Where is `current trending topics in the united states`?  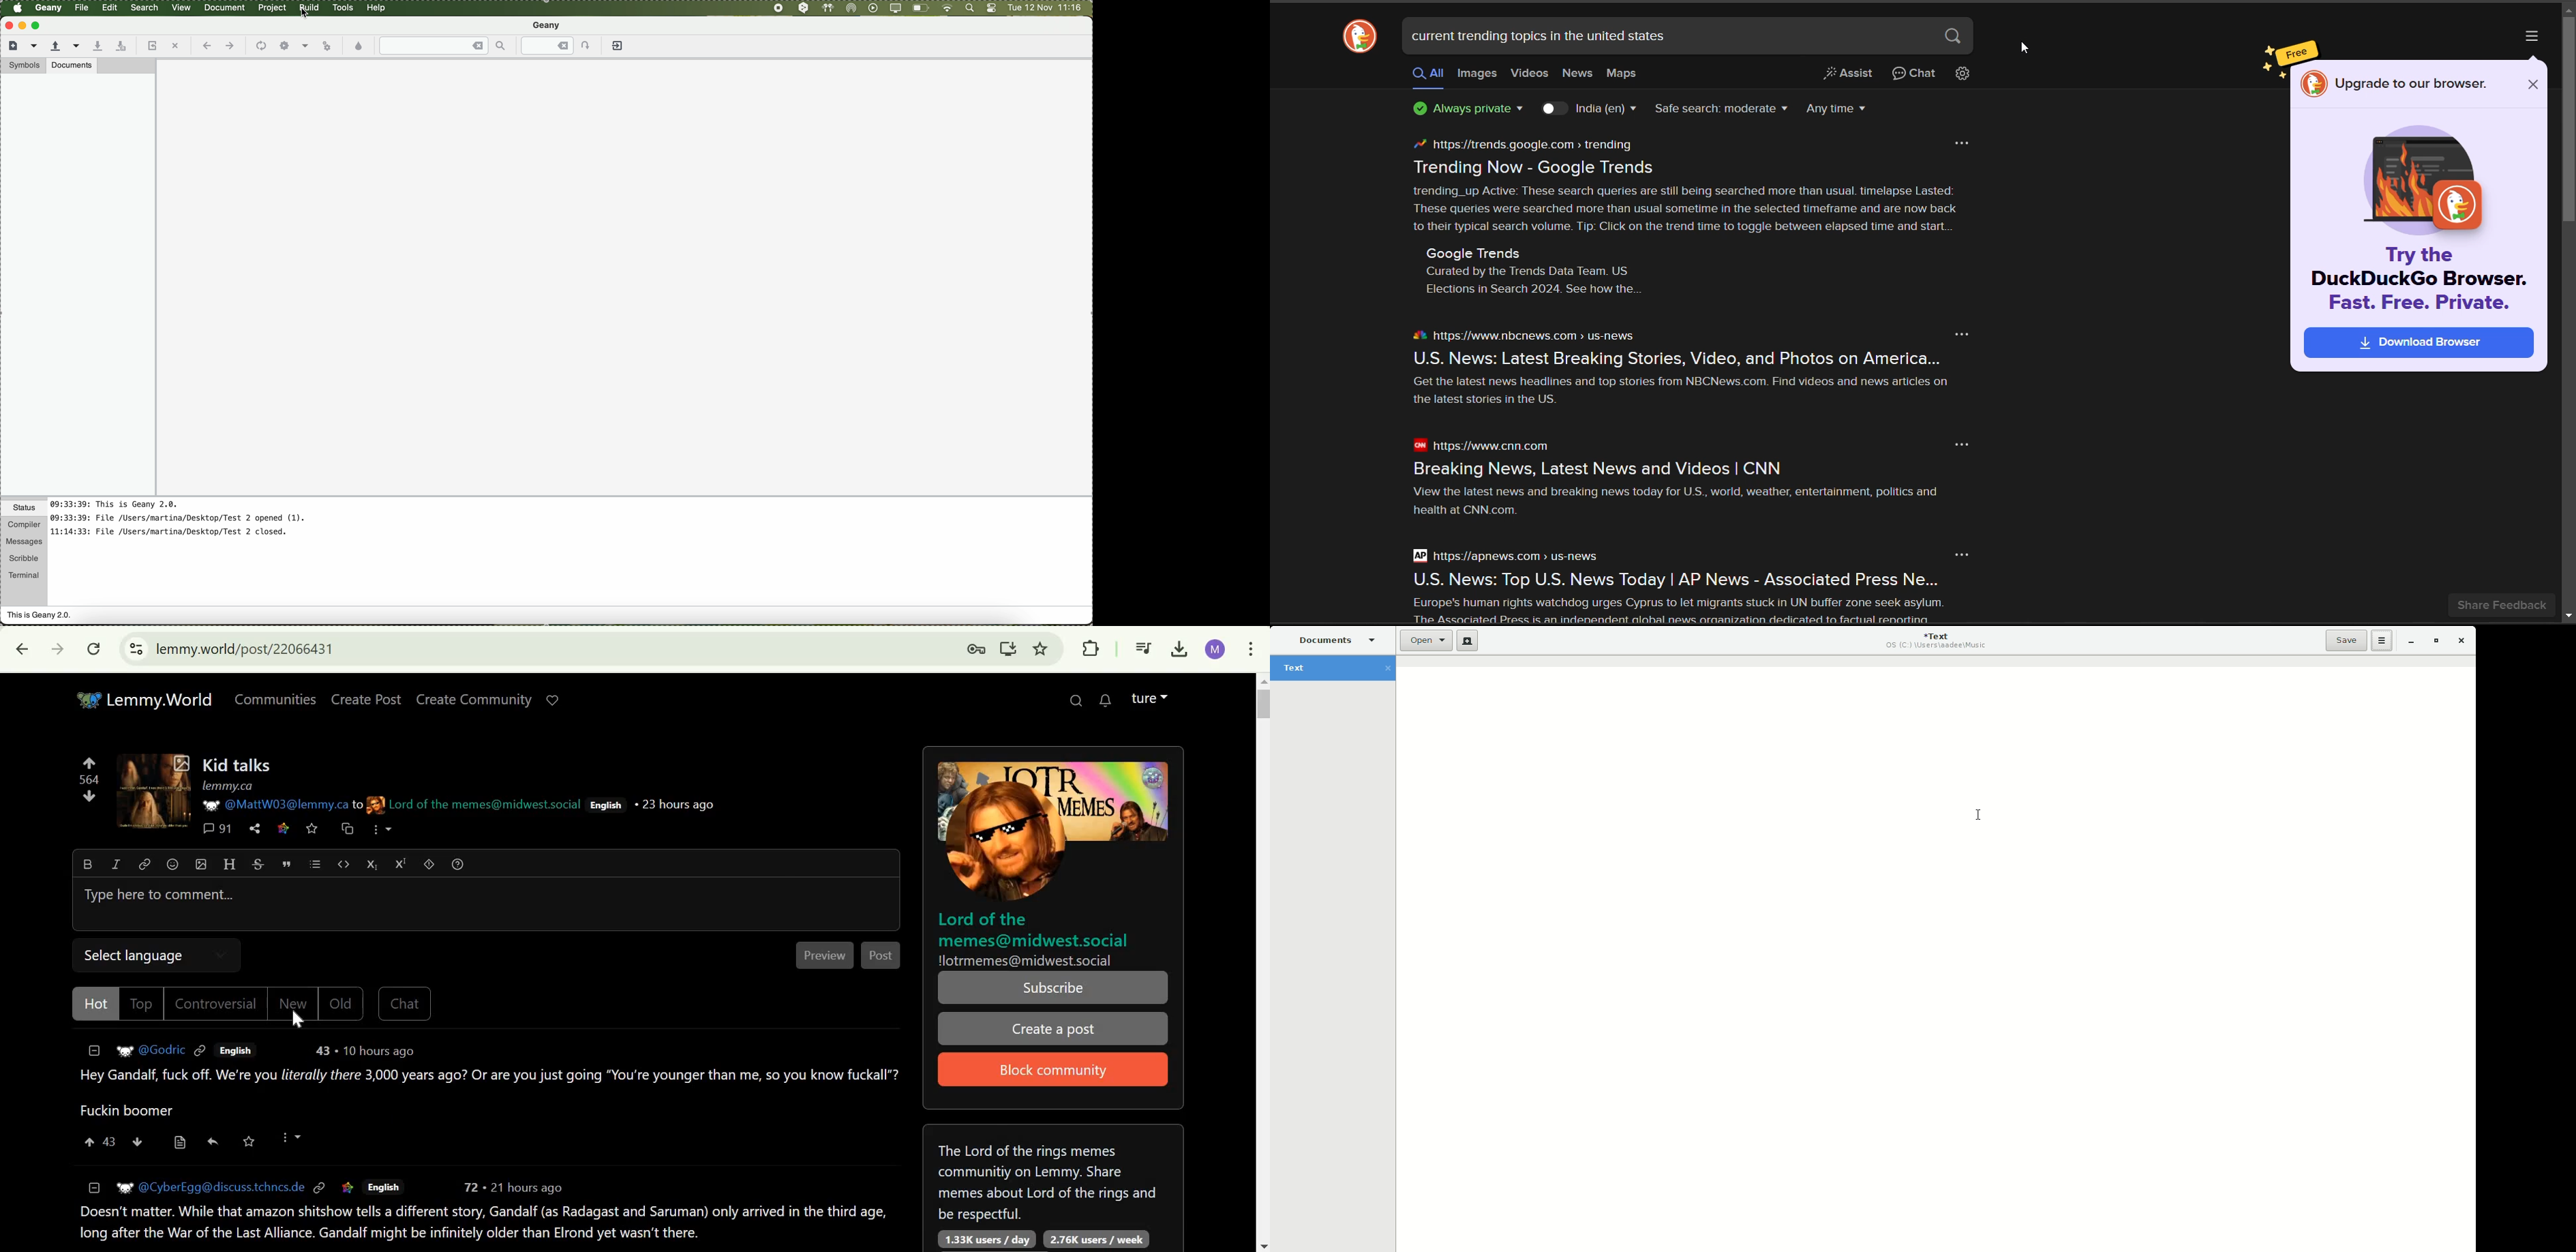 current trending topics in the united states is located at coordinates (1660, 36).